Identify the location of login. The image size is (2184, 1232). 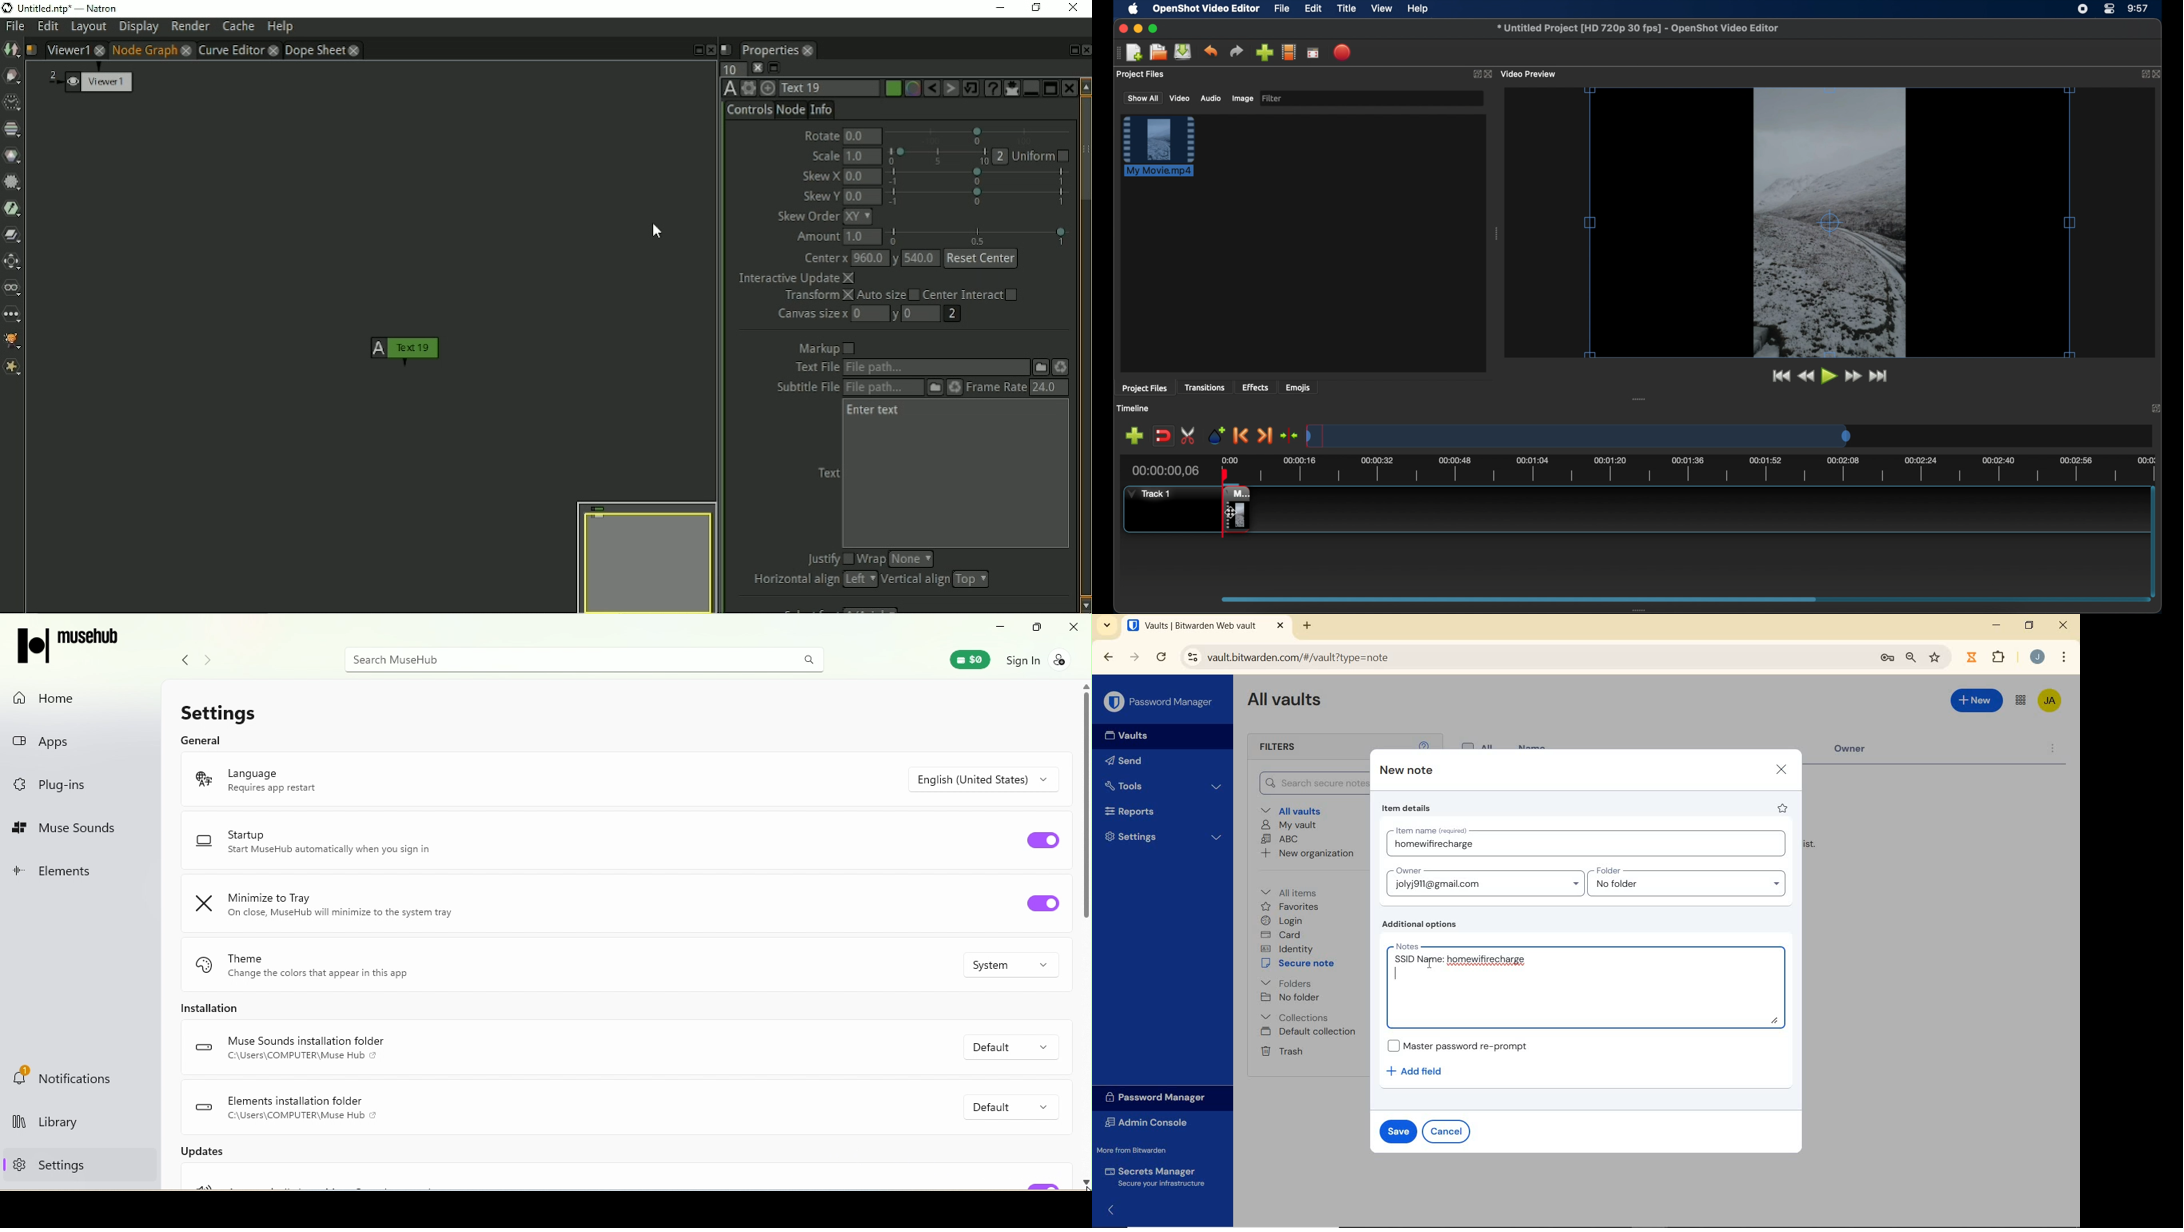
(1284, 920).